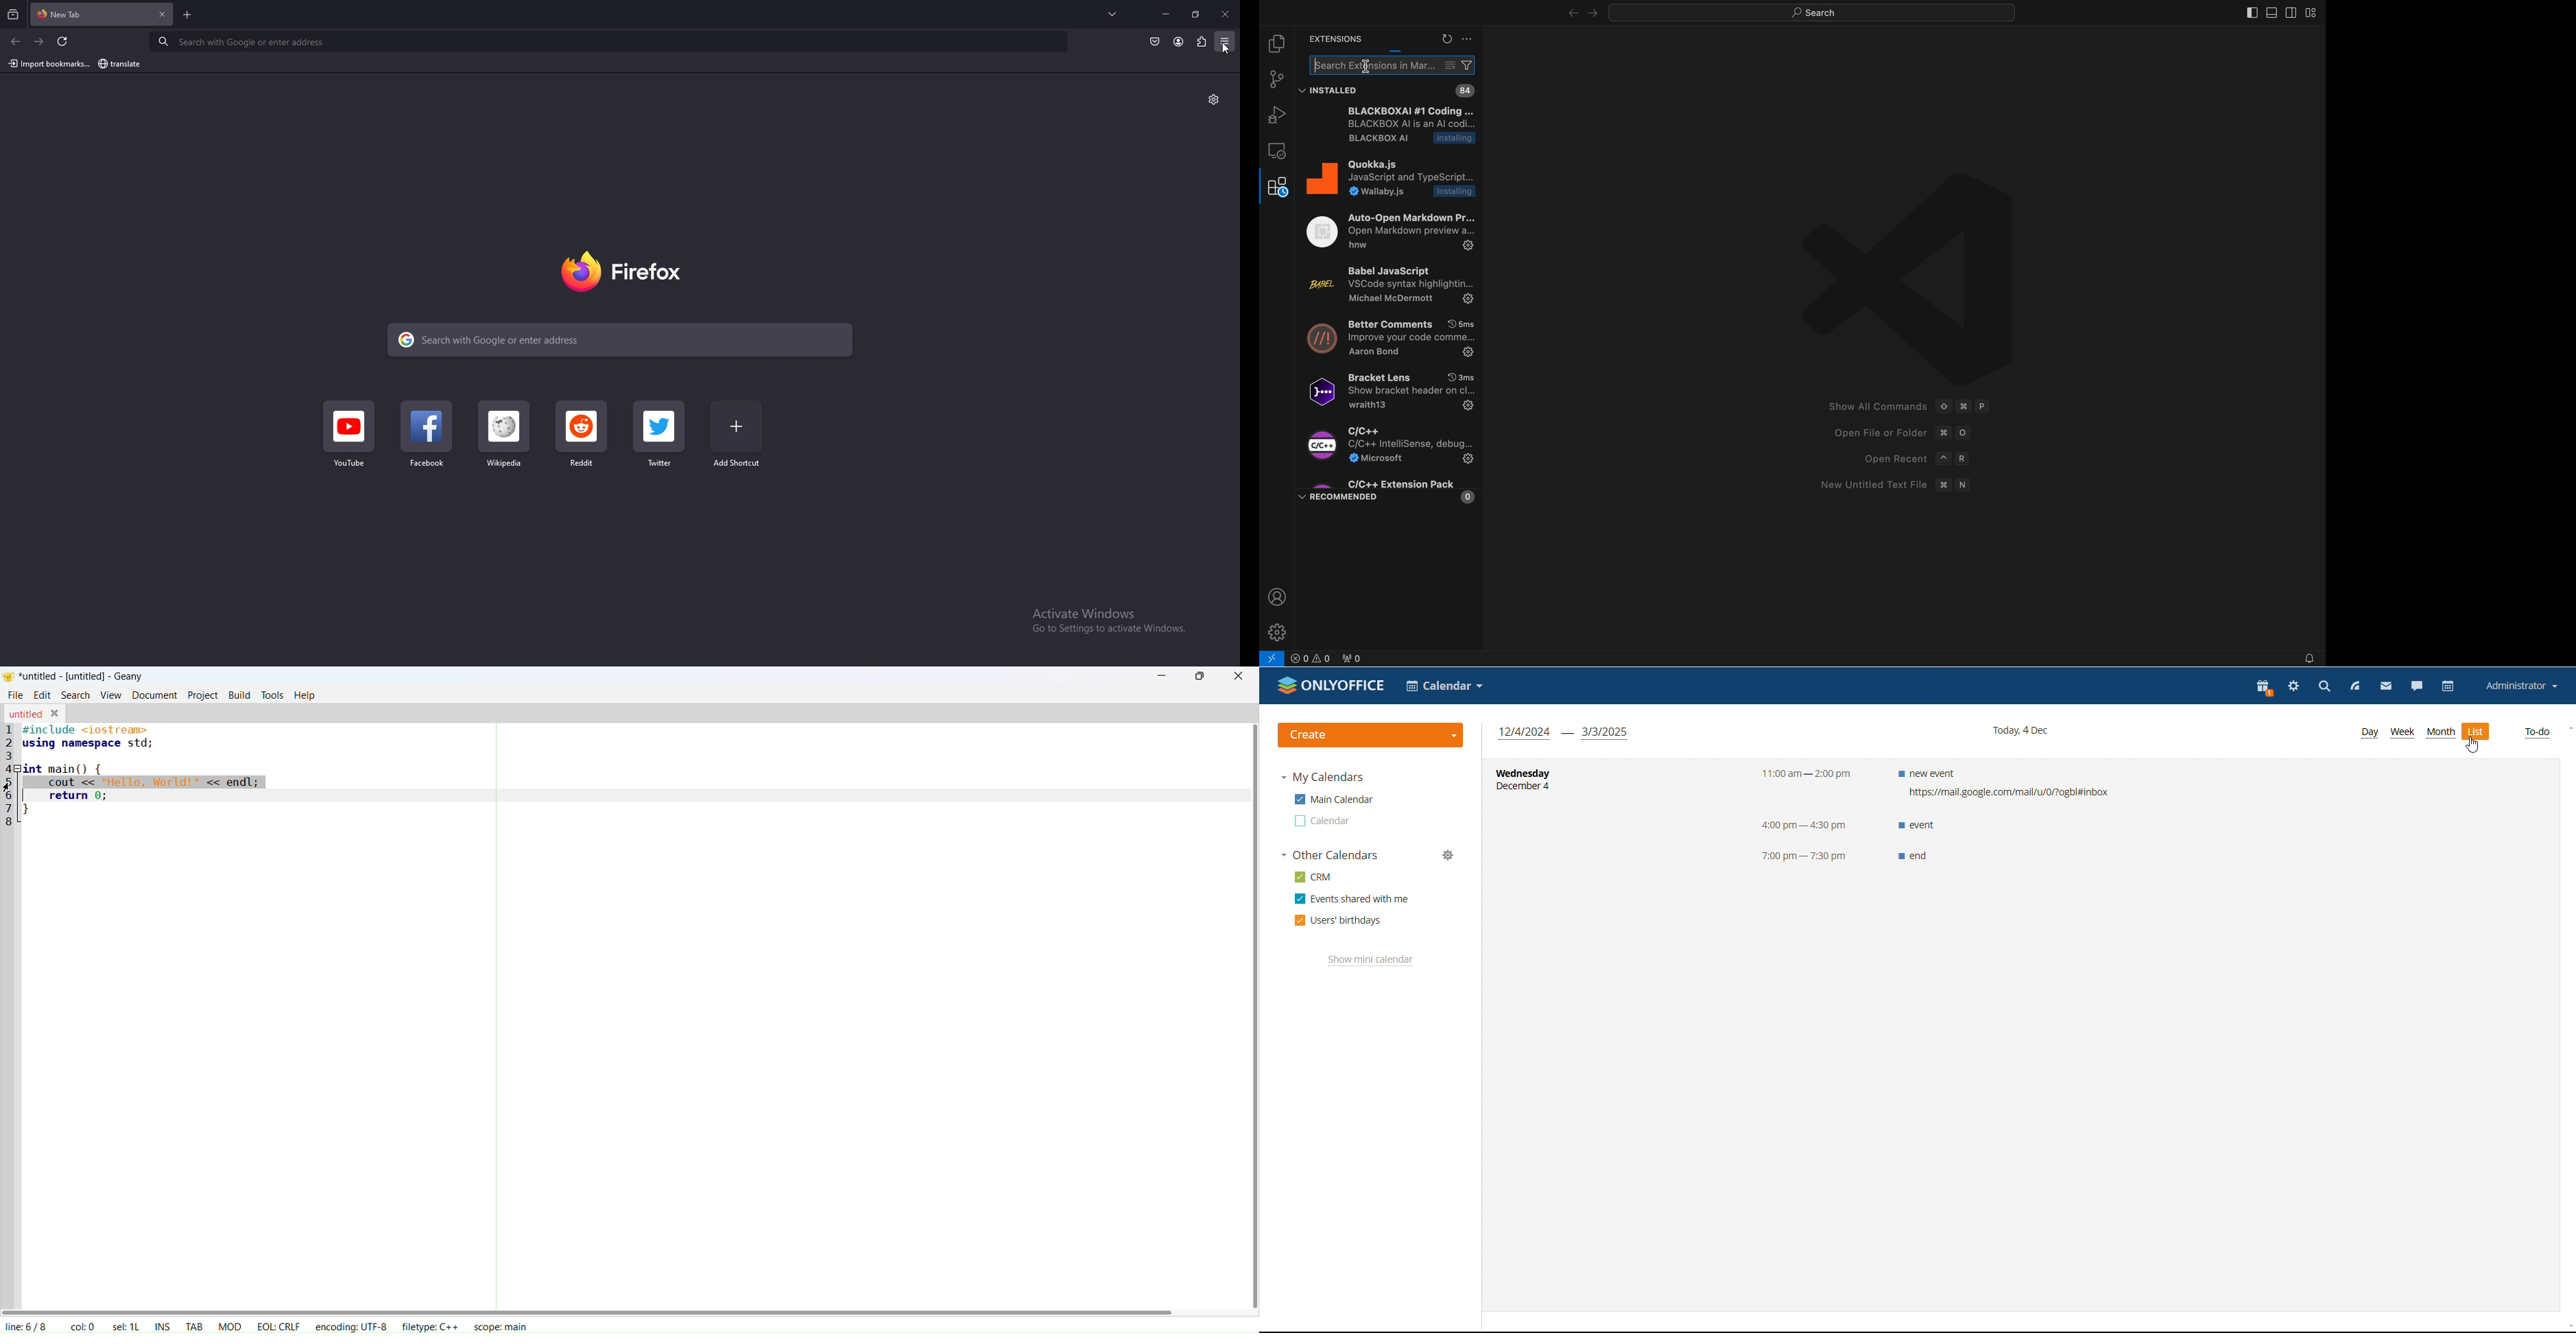  Describe the element at coordinates (660, 434) in the screenshot. I see `twitter` at that location.